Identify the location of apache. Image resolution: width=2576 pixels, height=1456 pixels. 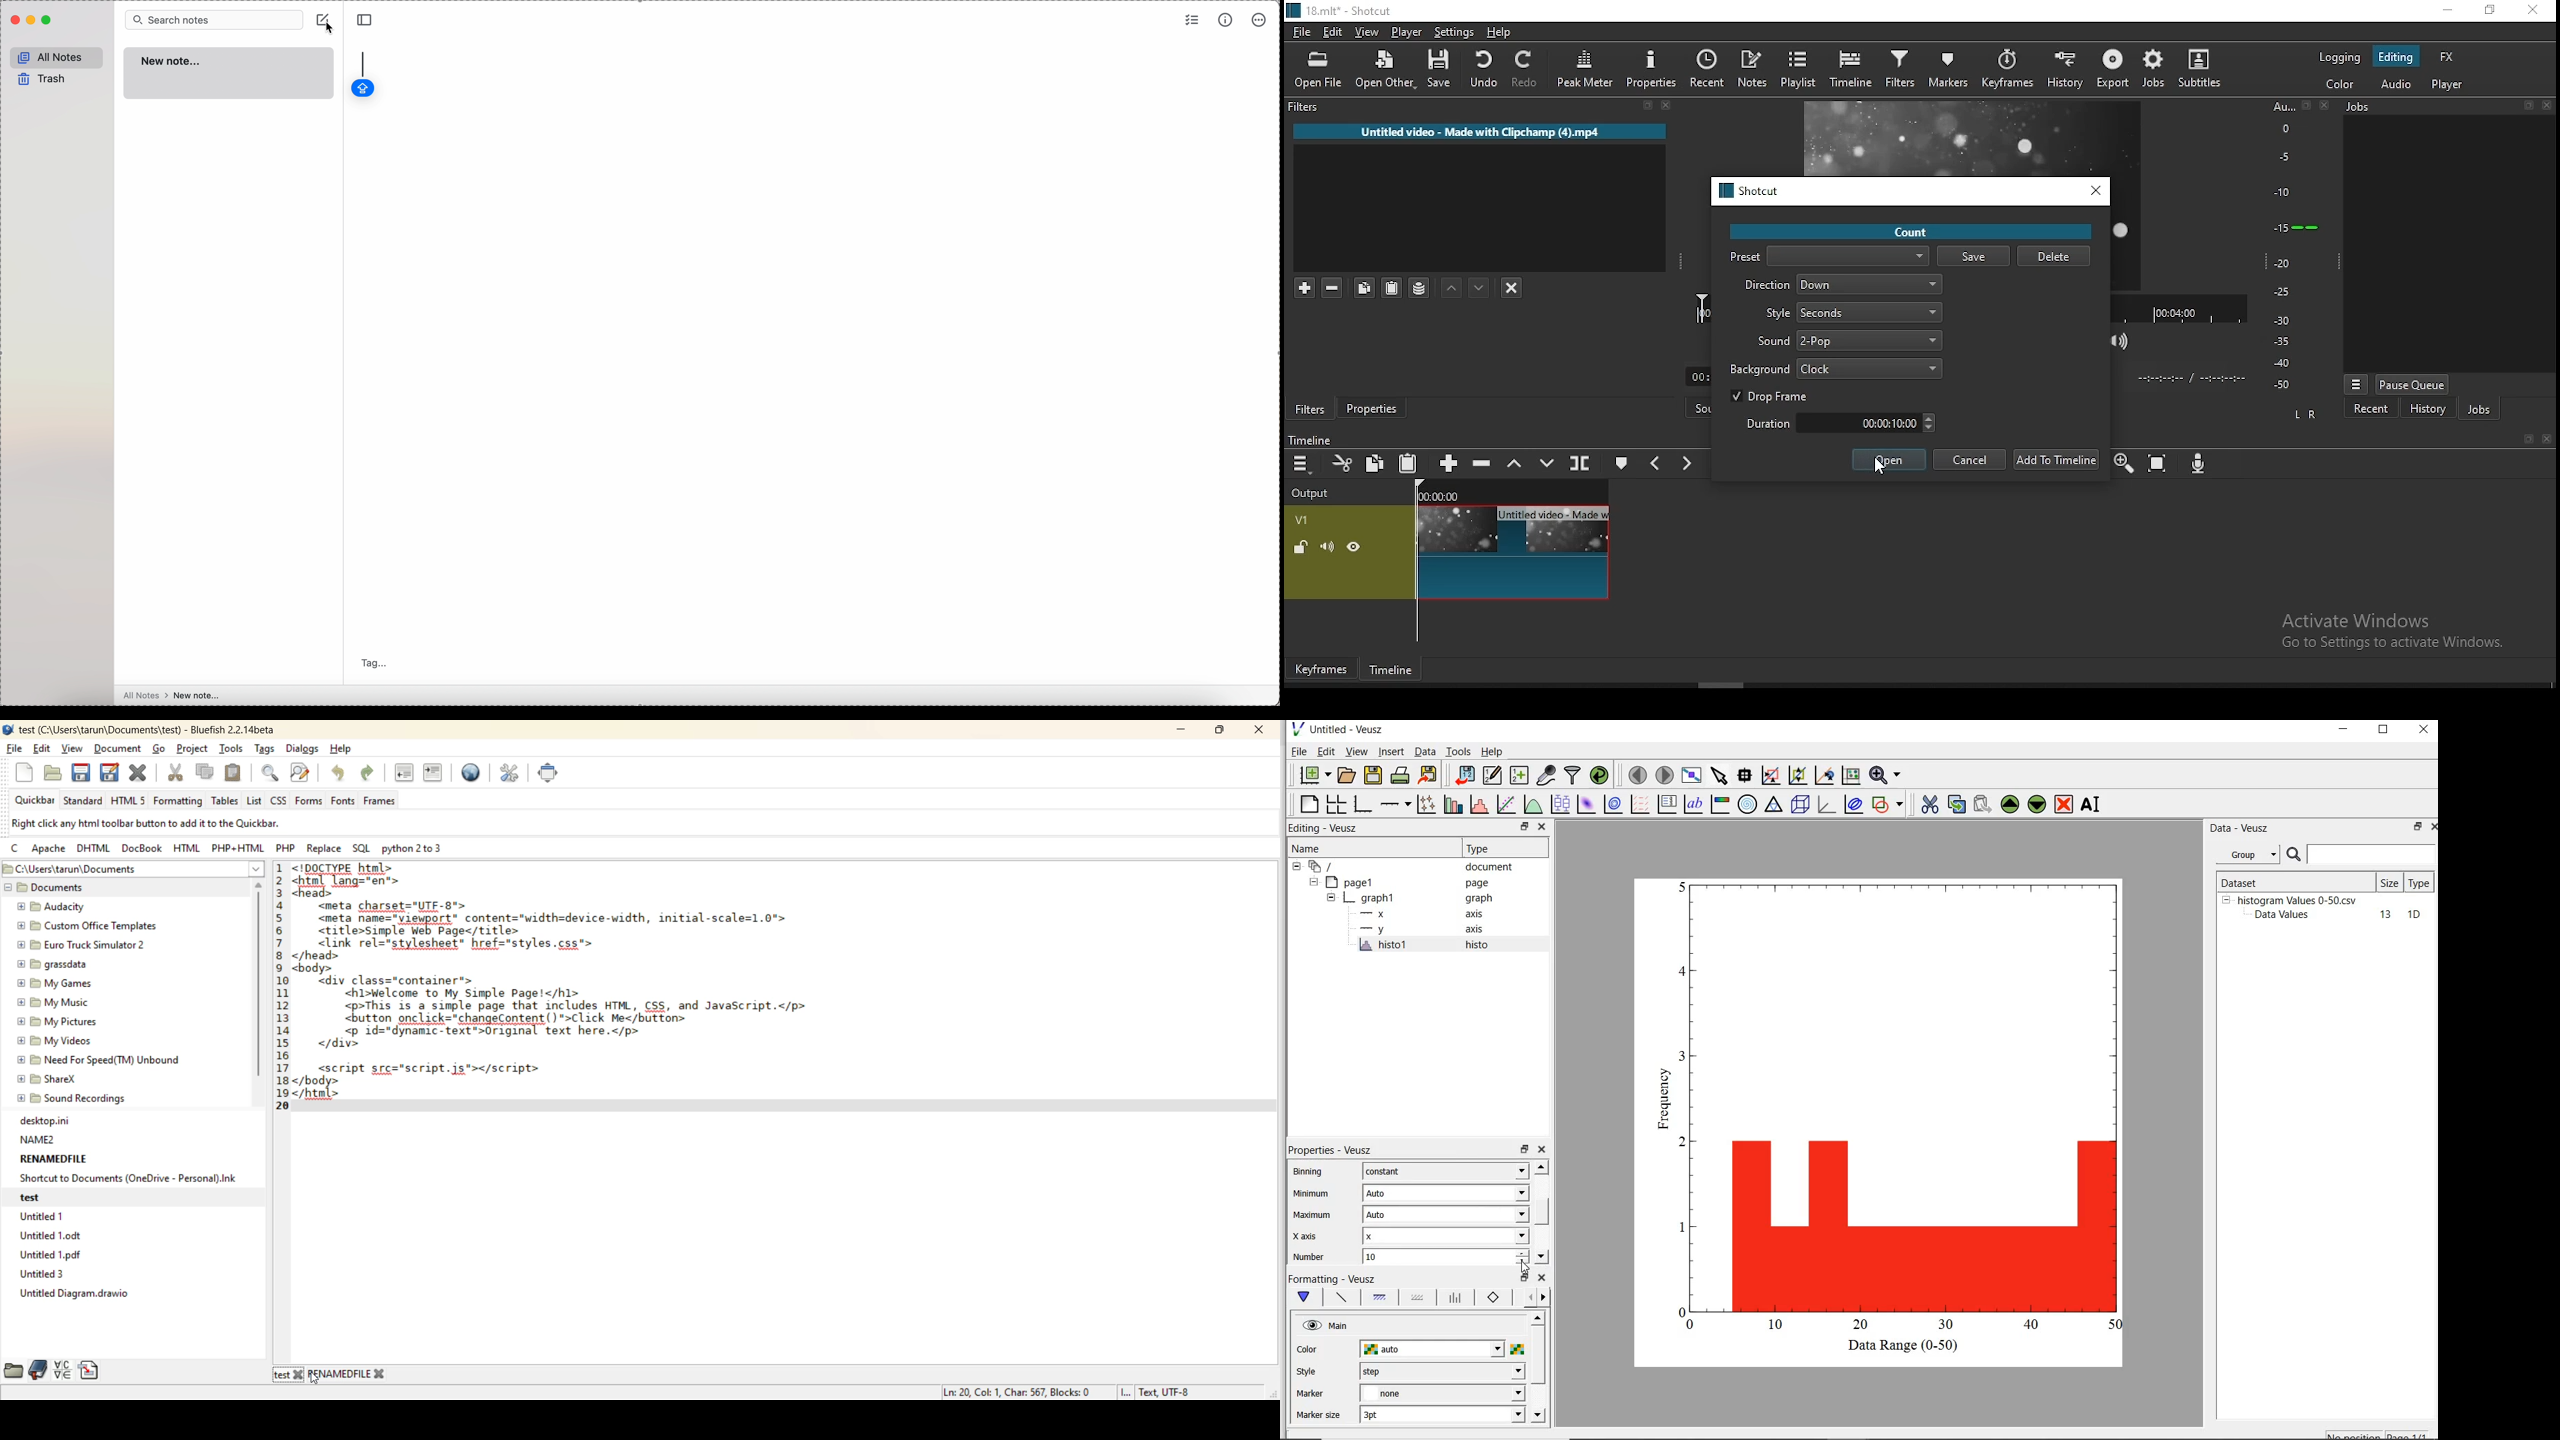
(47, 851).